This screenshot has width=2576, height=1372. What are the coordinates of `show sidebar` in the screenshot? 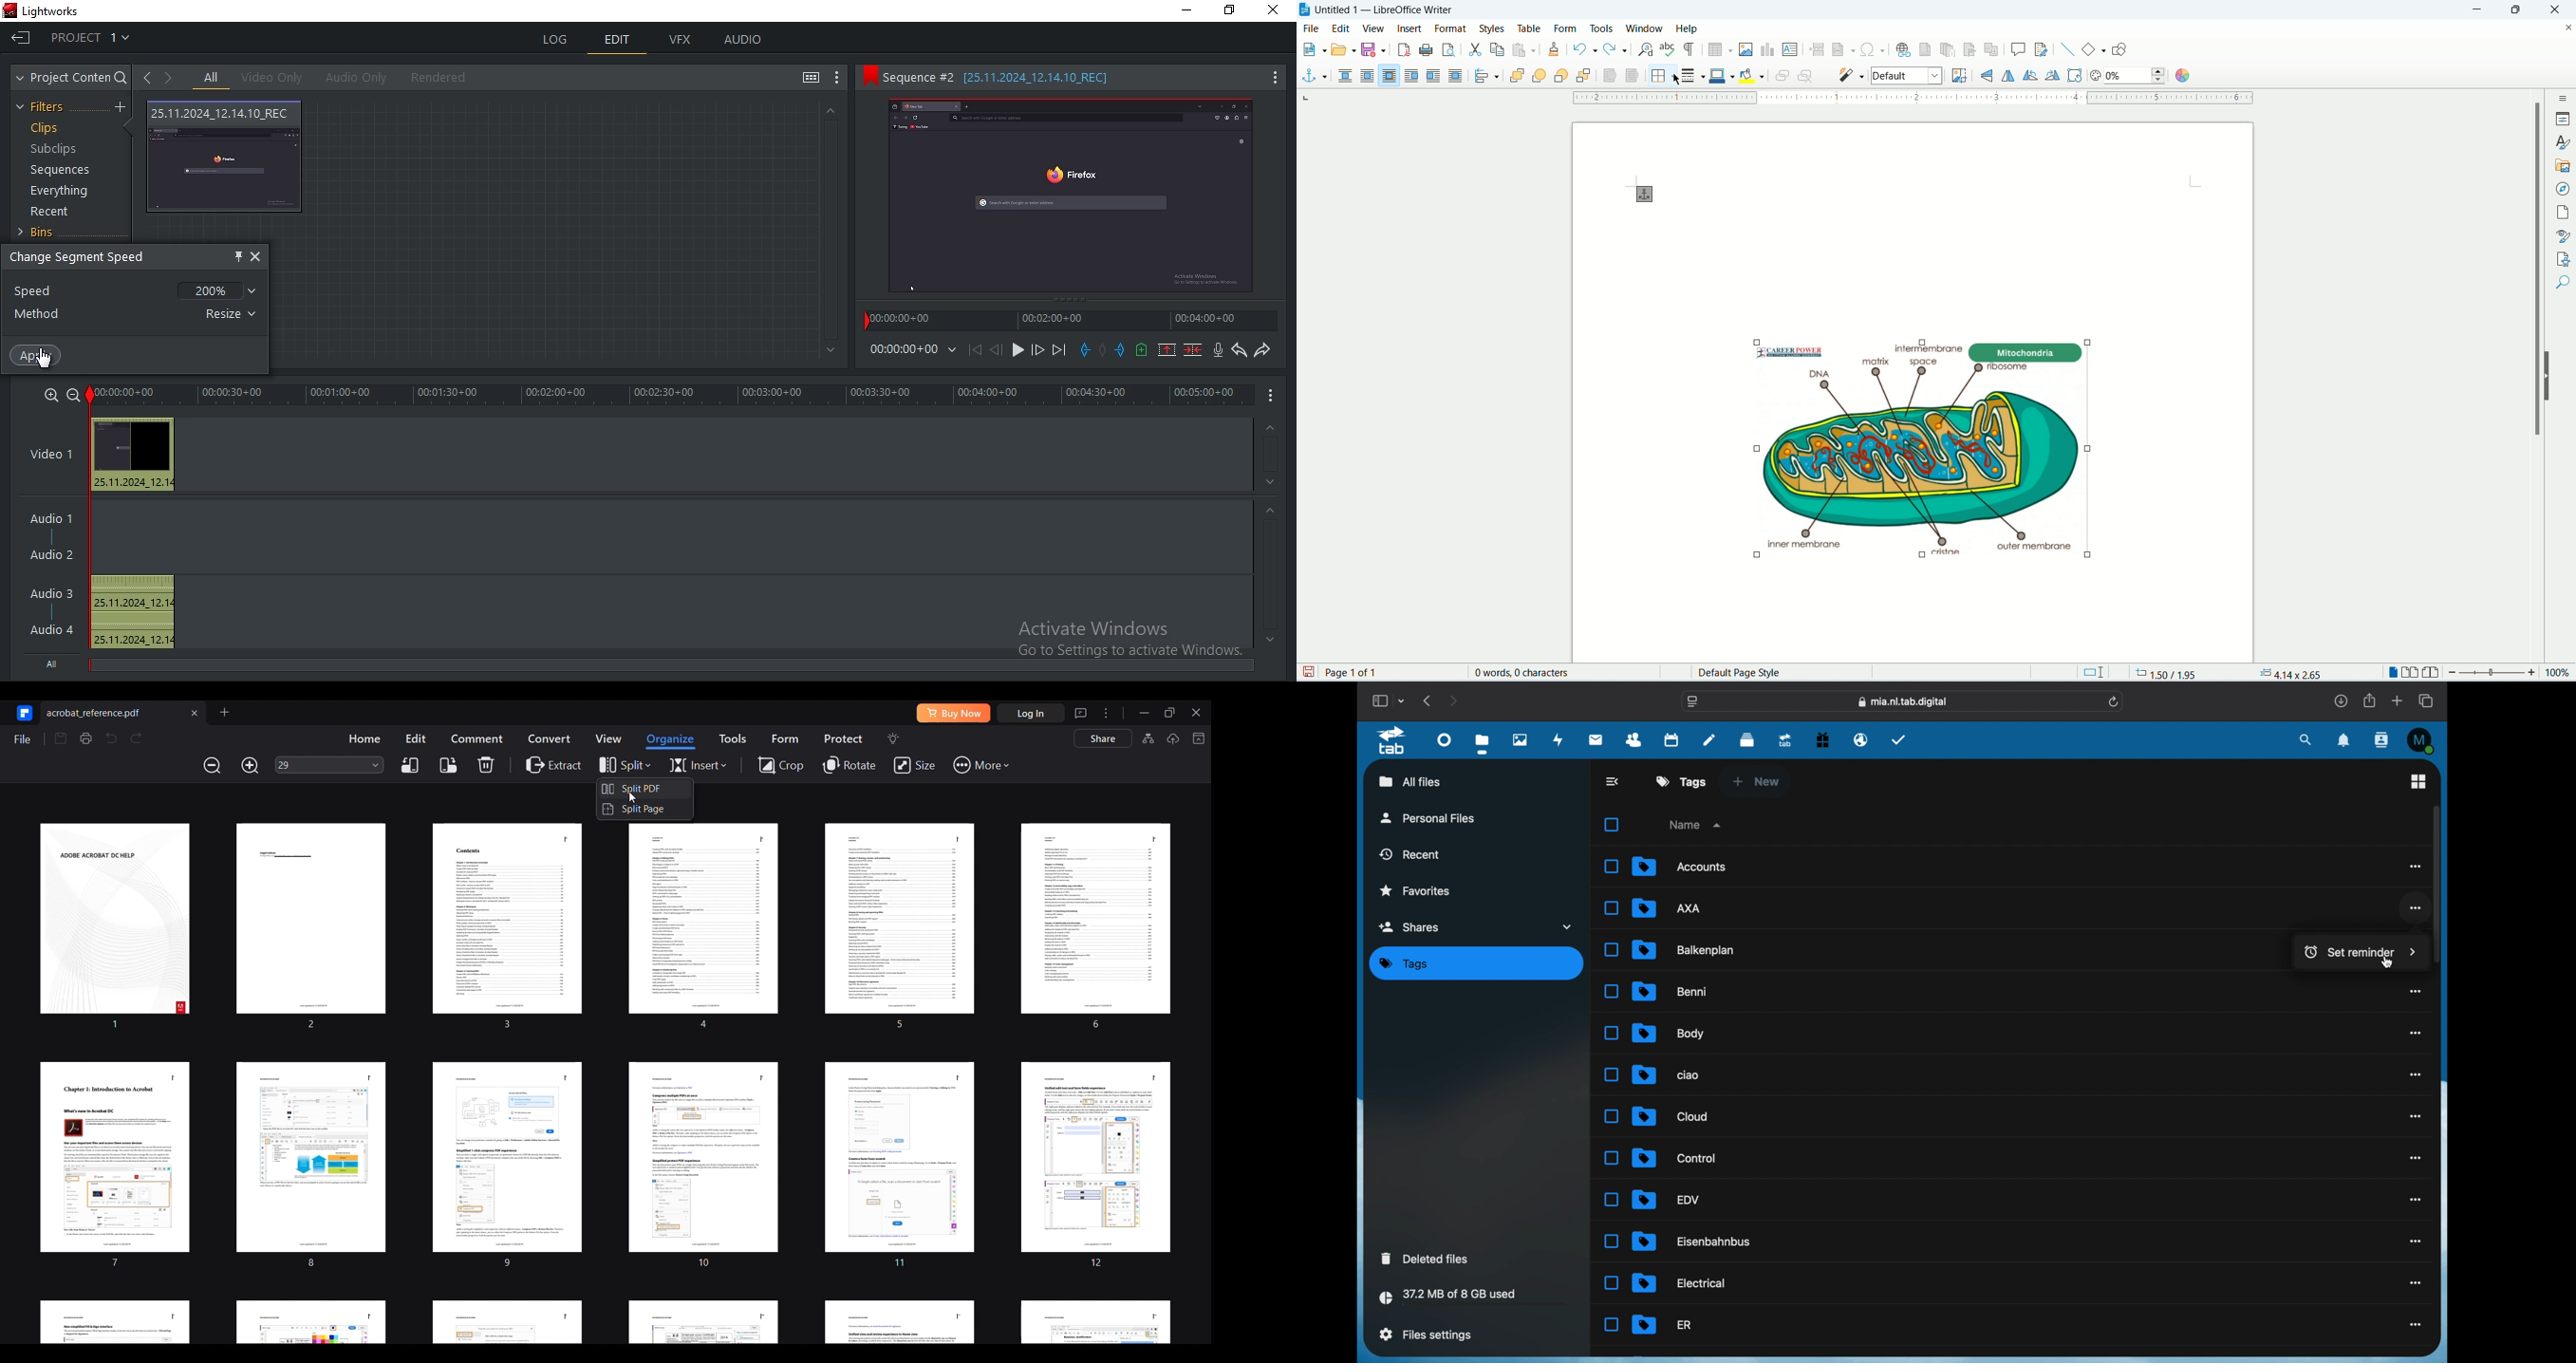 It's located at (1379, 700).